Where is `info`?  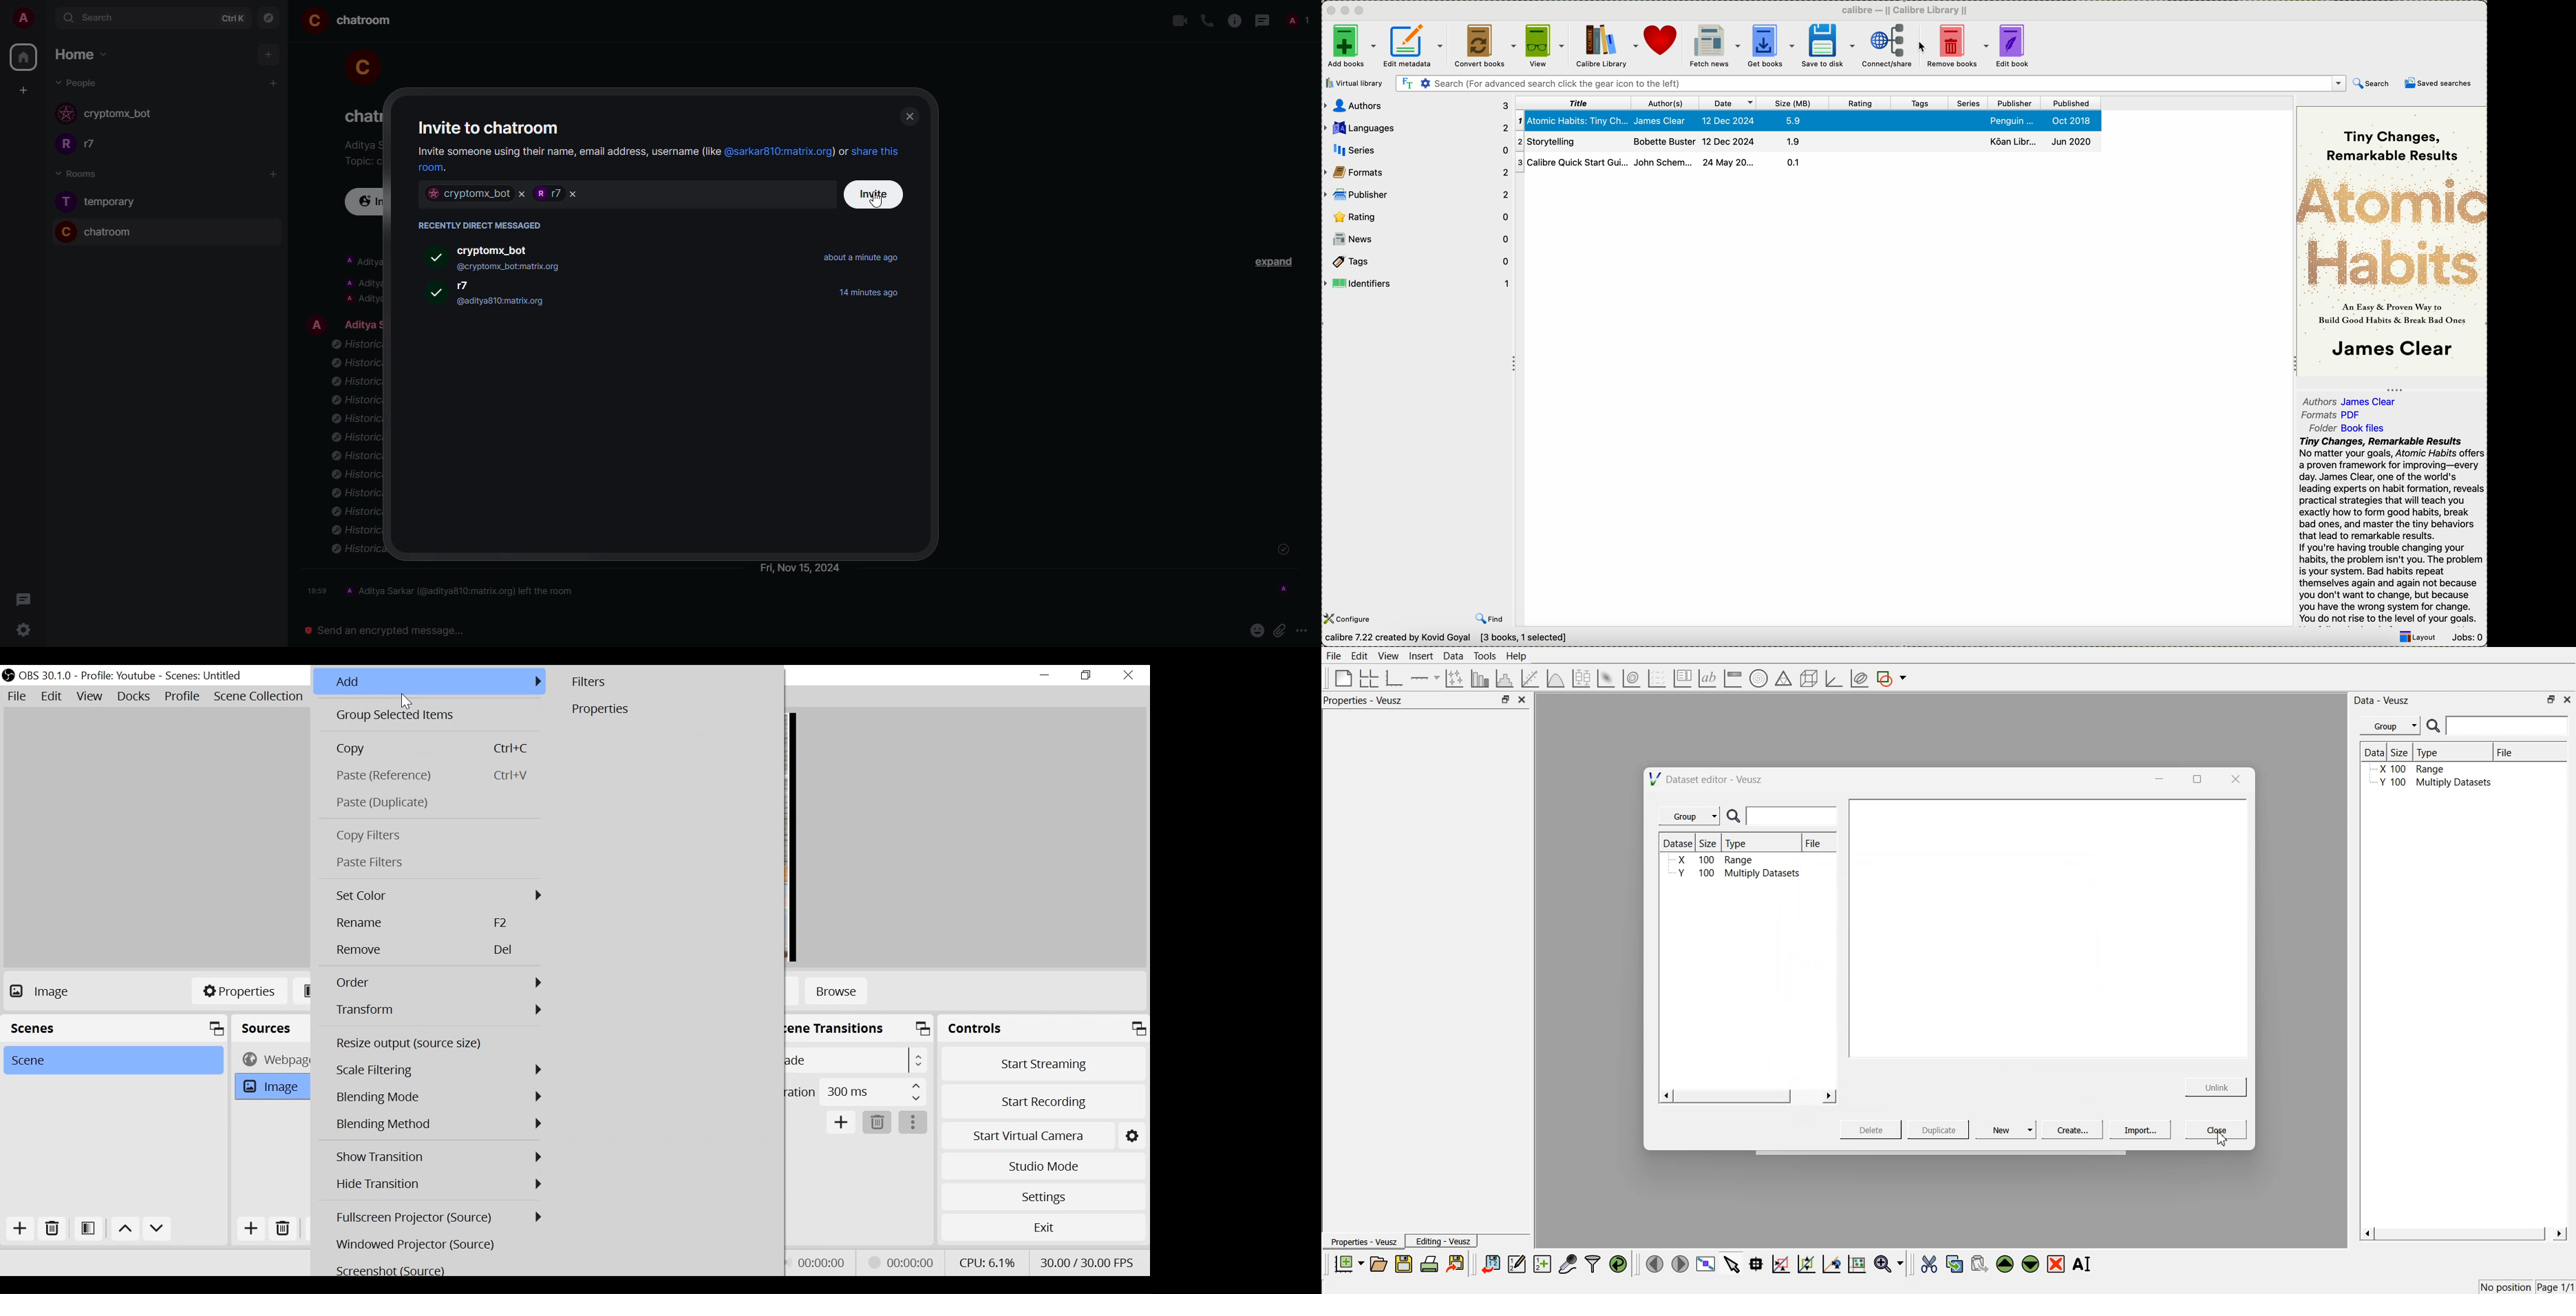 info is located at coordinates (360, 145).